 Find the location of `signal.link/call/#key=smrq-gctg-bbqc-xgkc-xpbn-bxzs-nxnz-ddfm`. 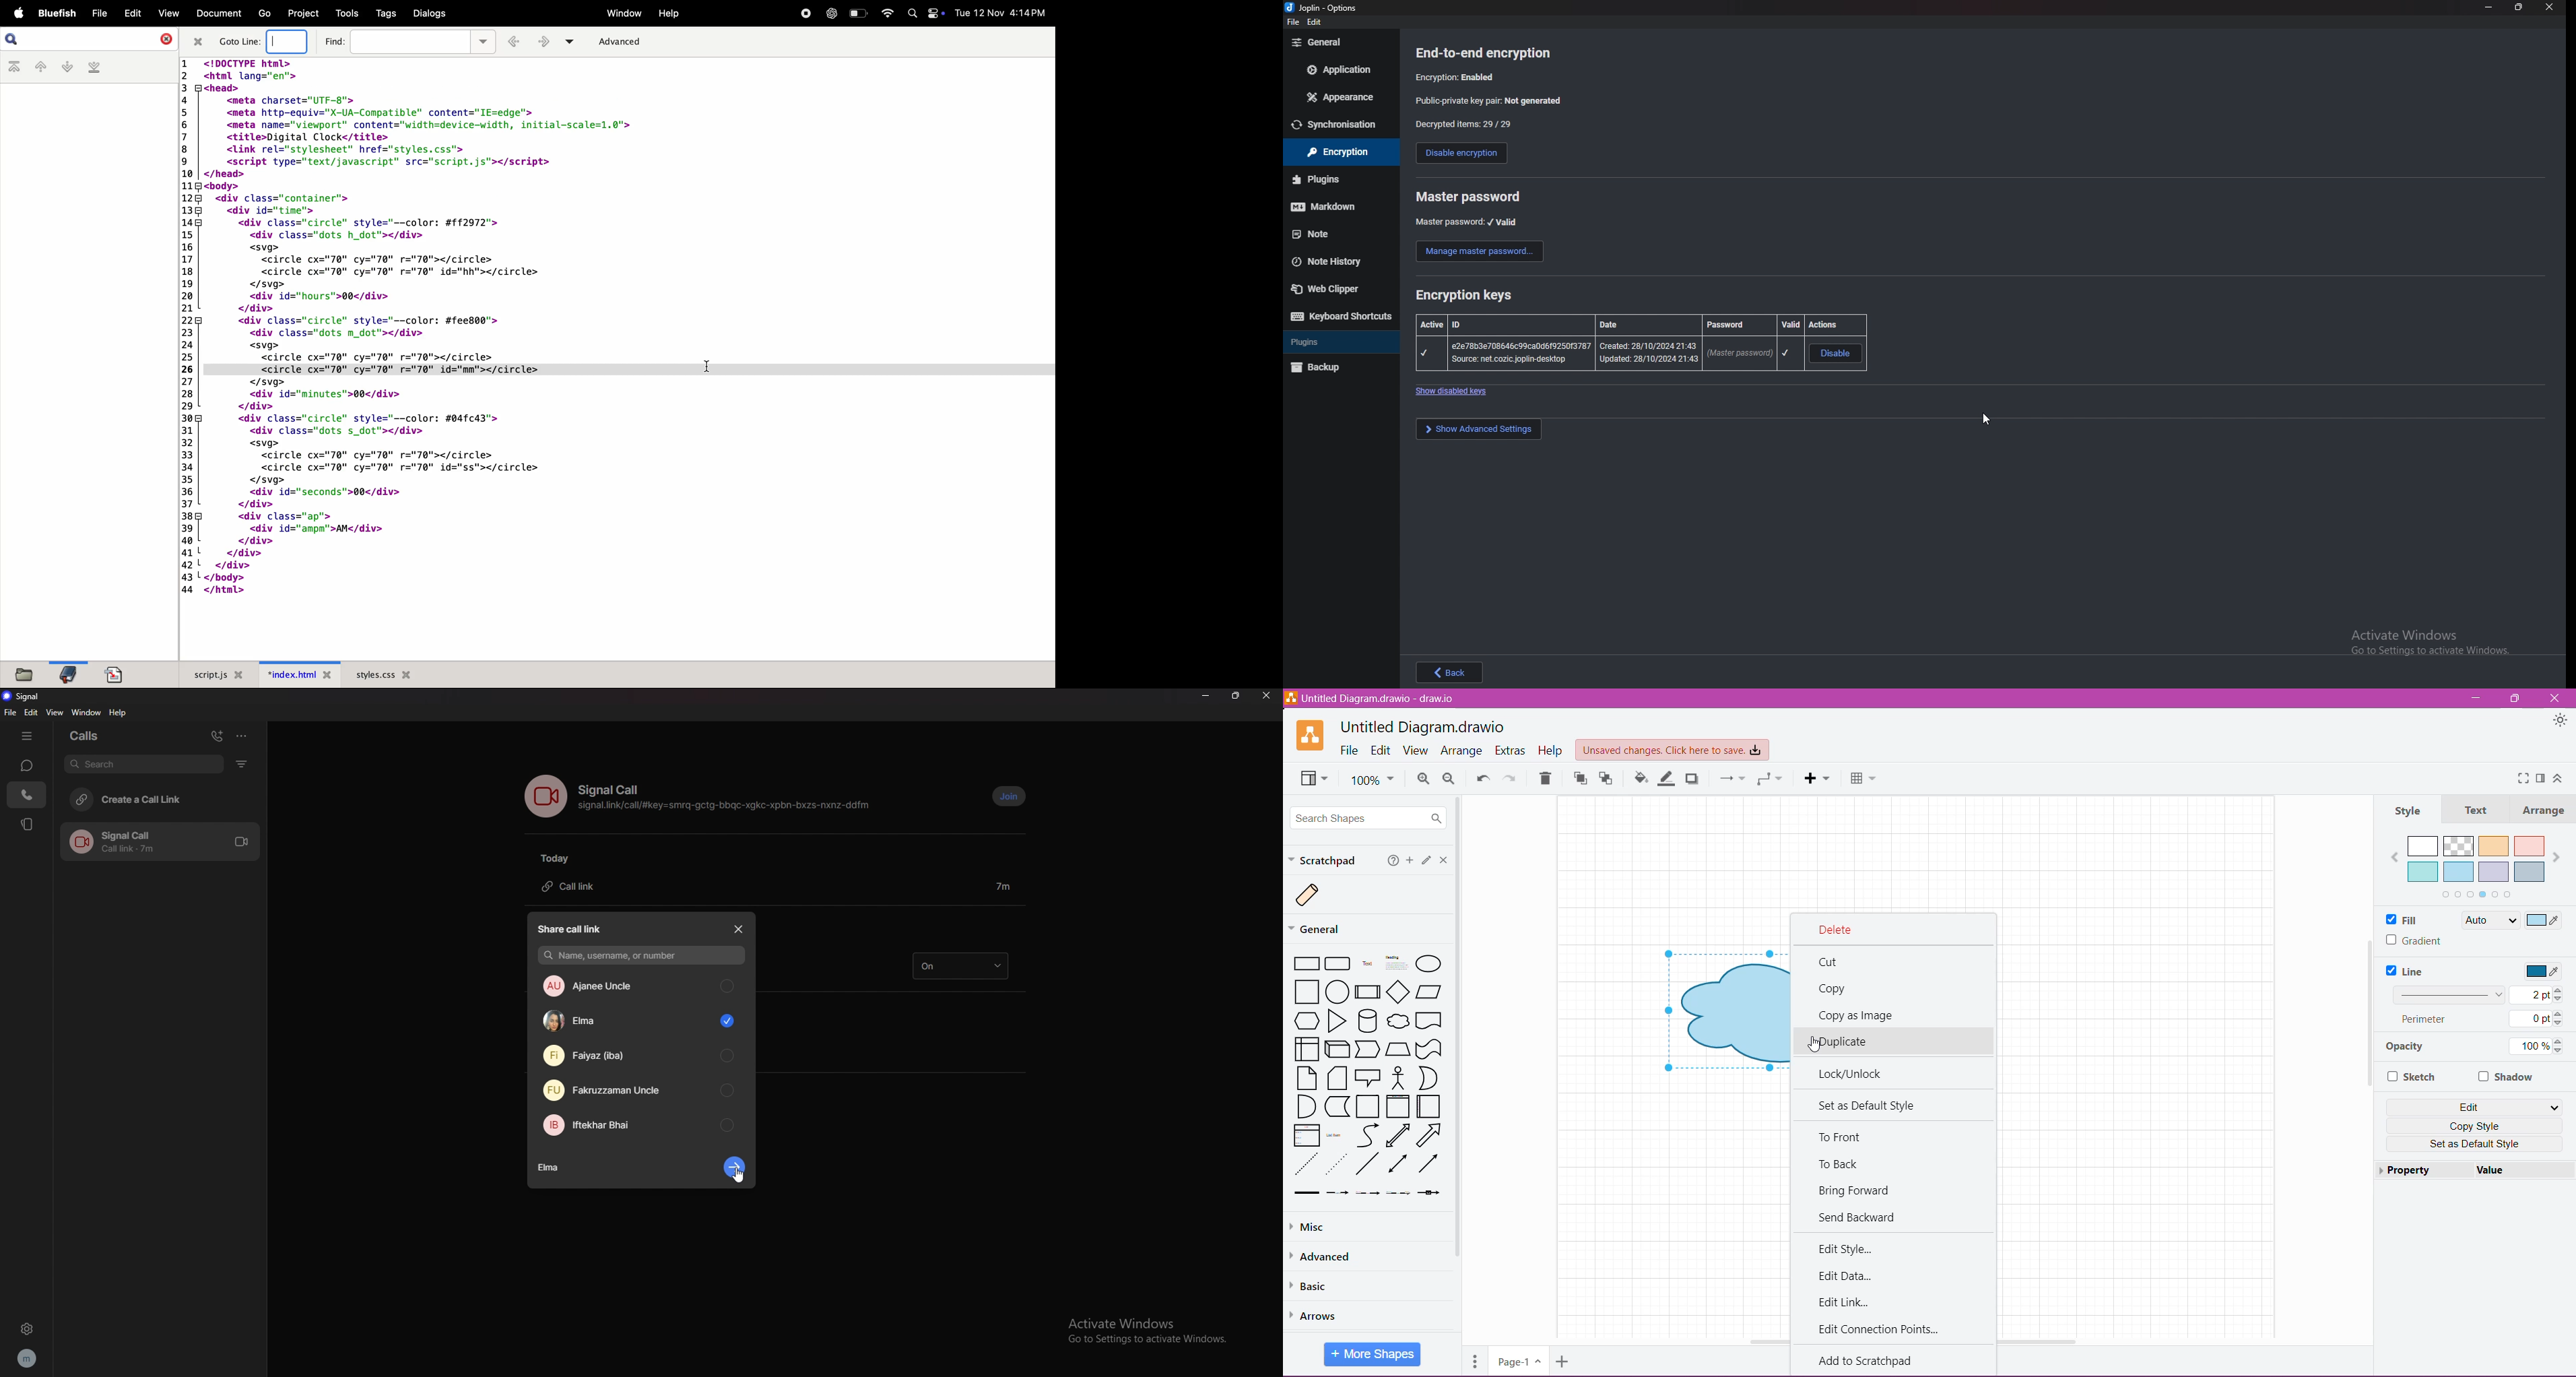

signal.link/call/#key=smrq-gctg-bbqc-xgkc-xpbn-bxzs-nxnz-ddfm is located at coordinates (727, 807).